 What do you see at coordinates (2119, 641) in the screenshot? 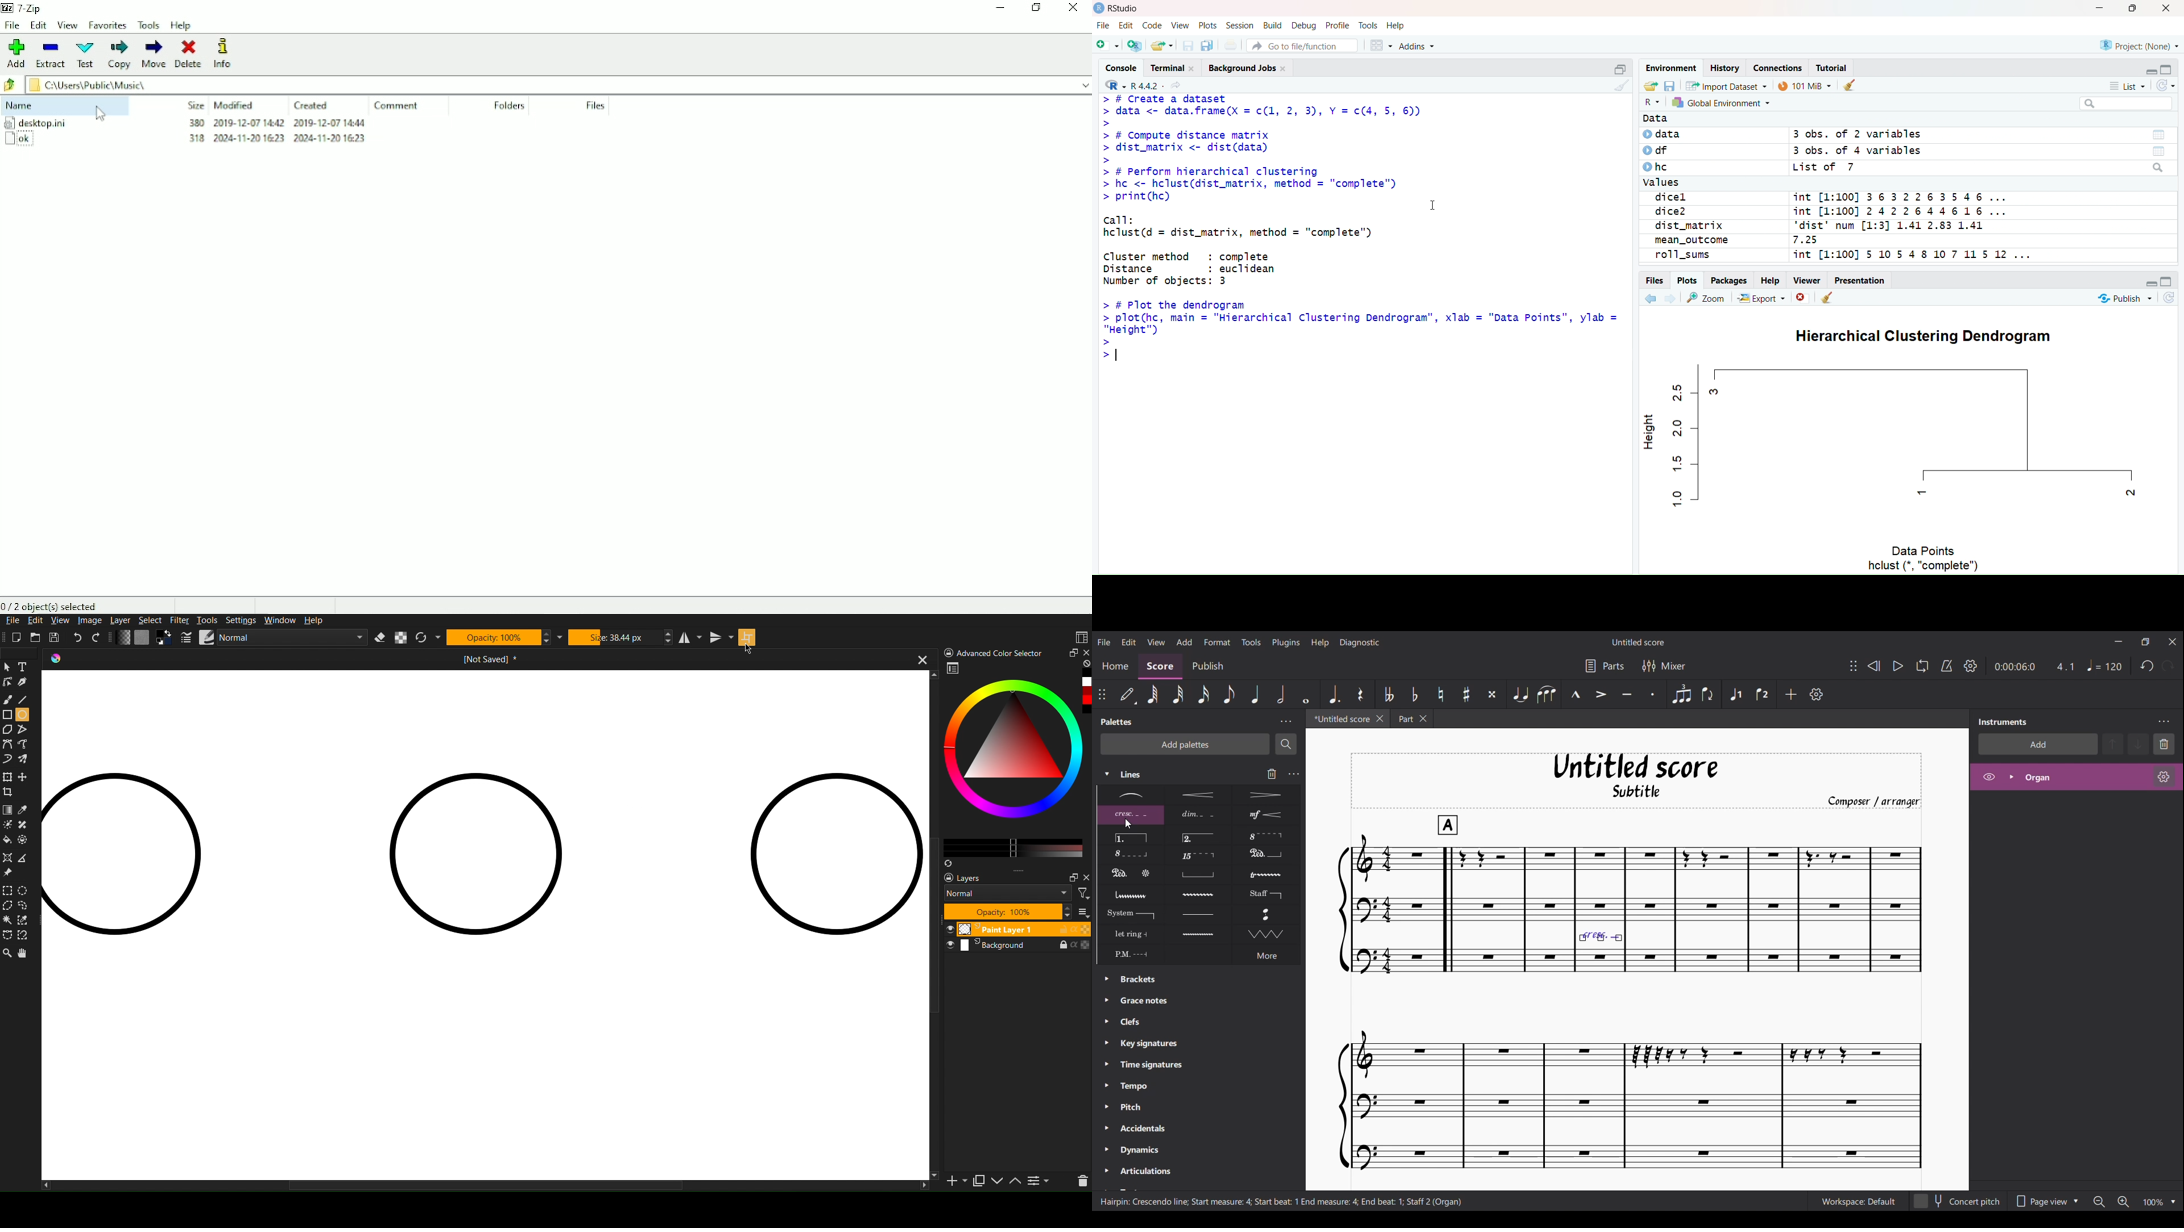
I see `Minimize` at bounding box center [2119, 641].